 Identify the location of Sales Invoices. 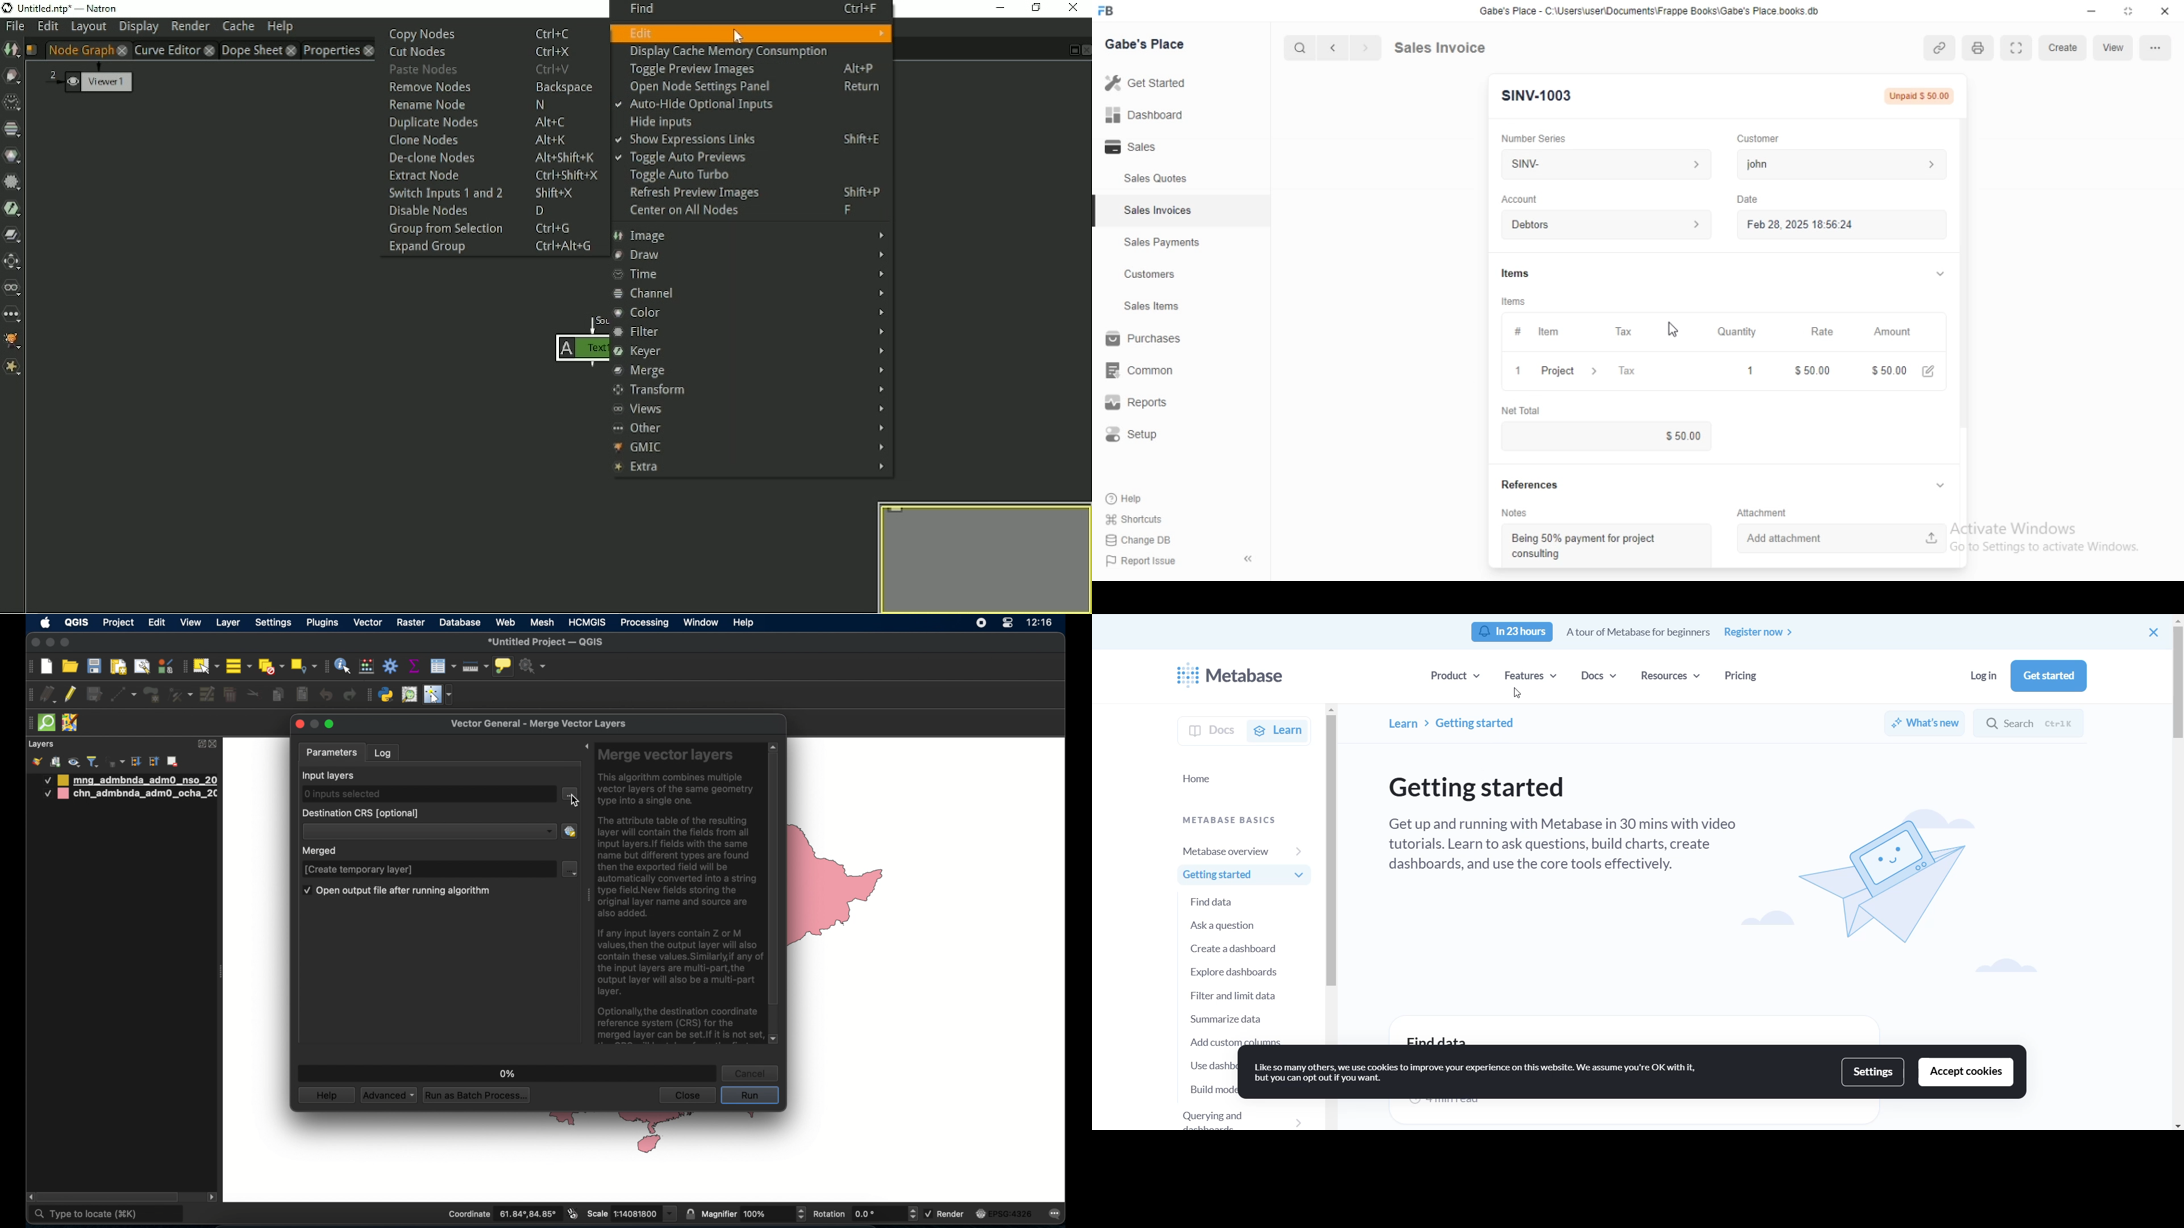
(1159, 211).